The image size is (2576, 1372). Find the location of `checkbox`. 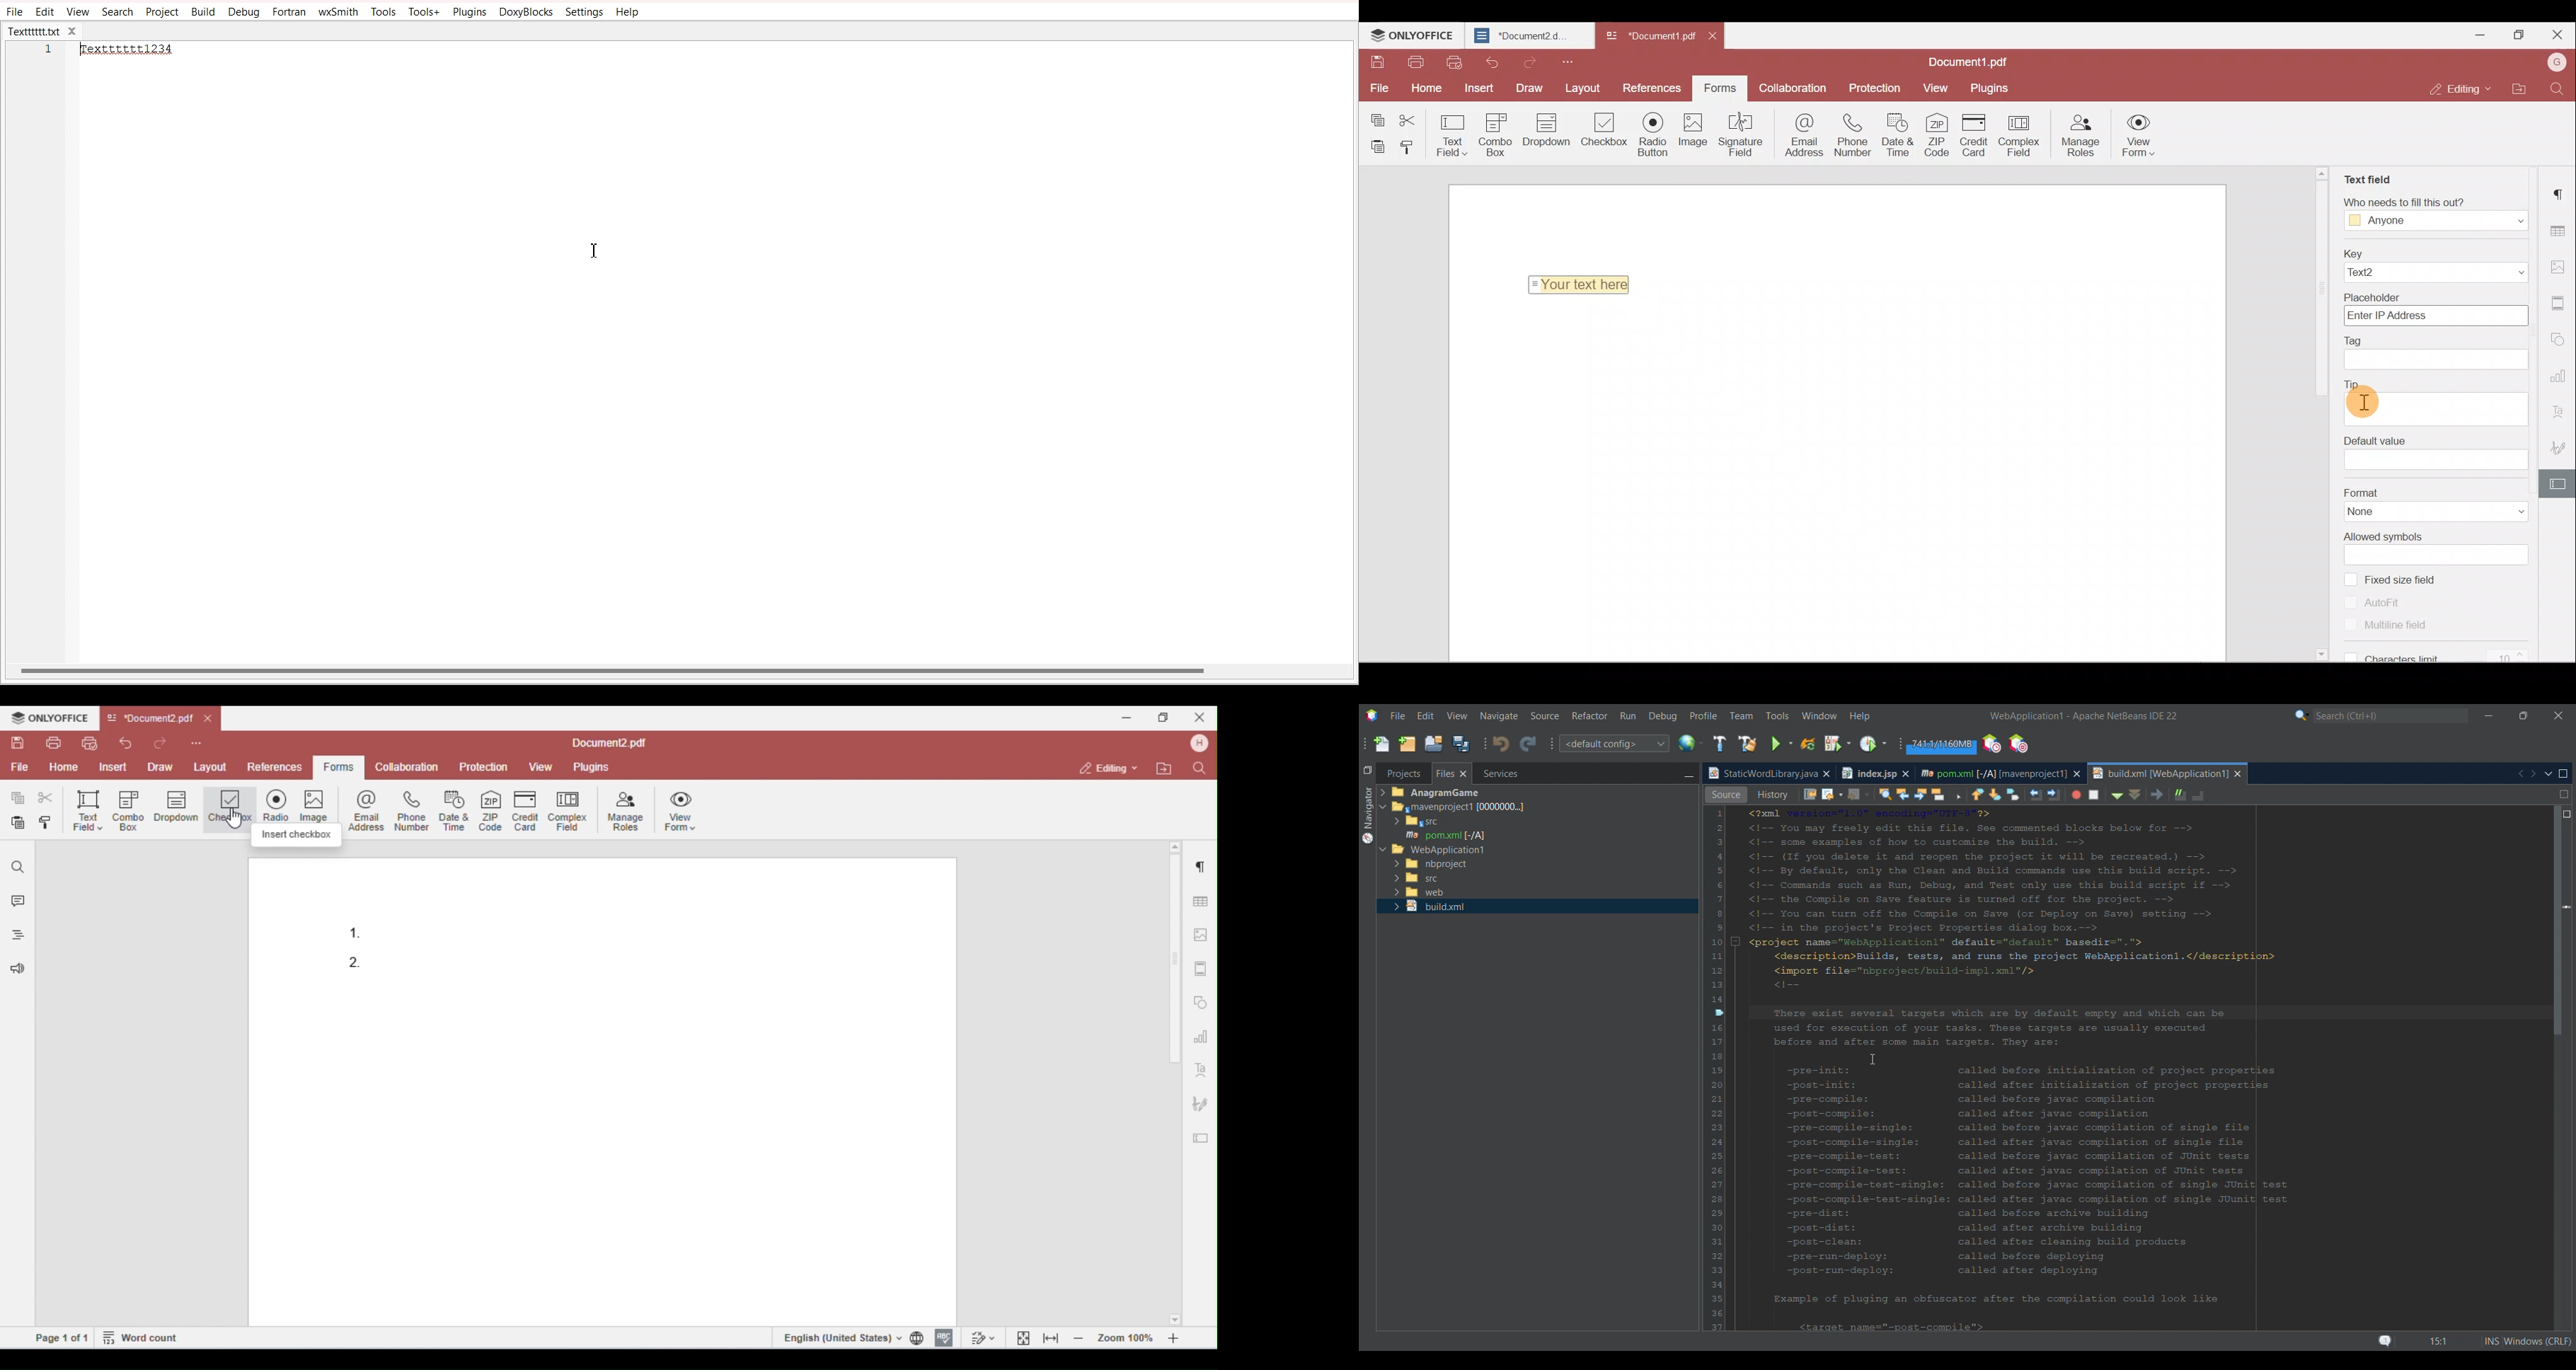

checkbox is located at coordinates (2352, 625).